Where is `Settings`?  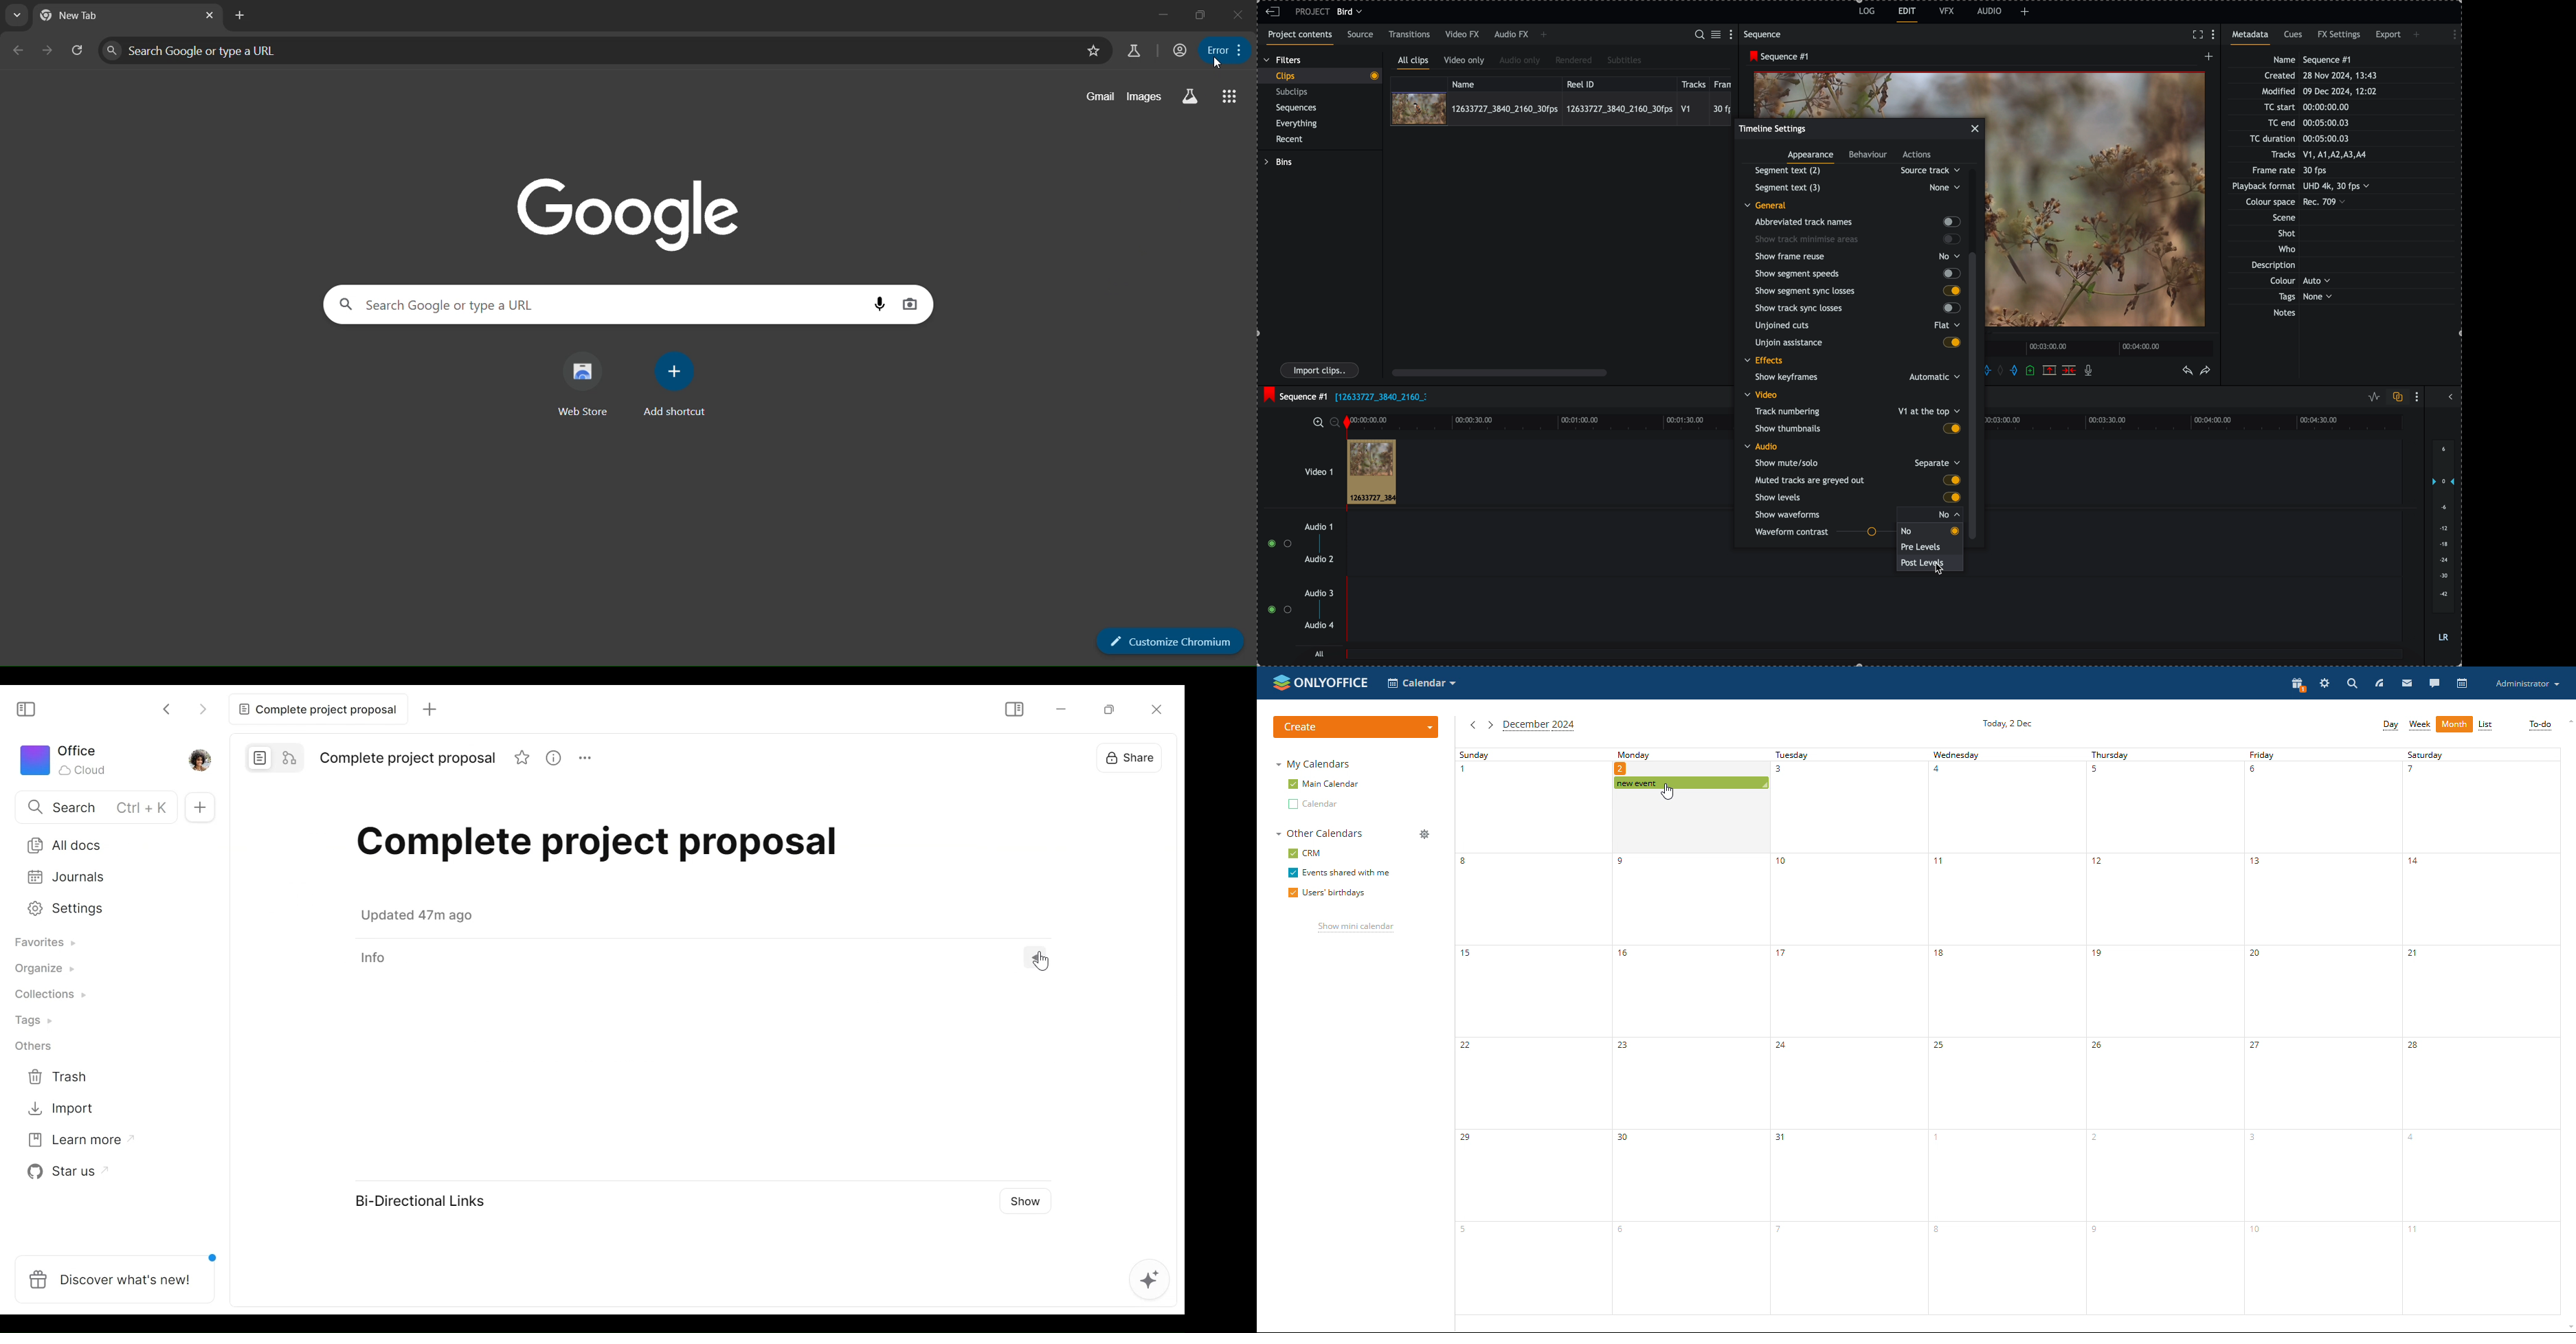 Settings is located at coordinates (103, 909).